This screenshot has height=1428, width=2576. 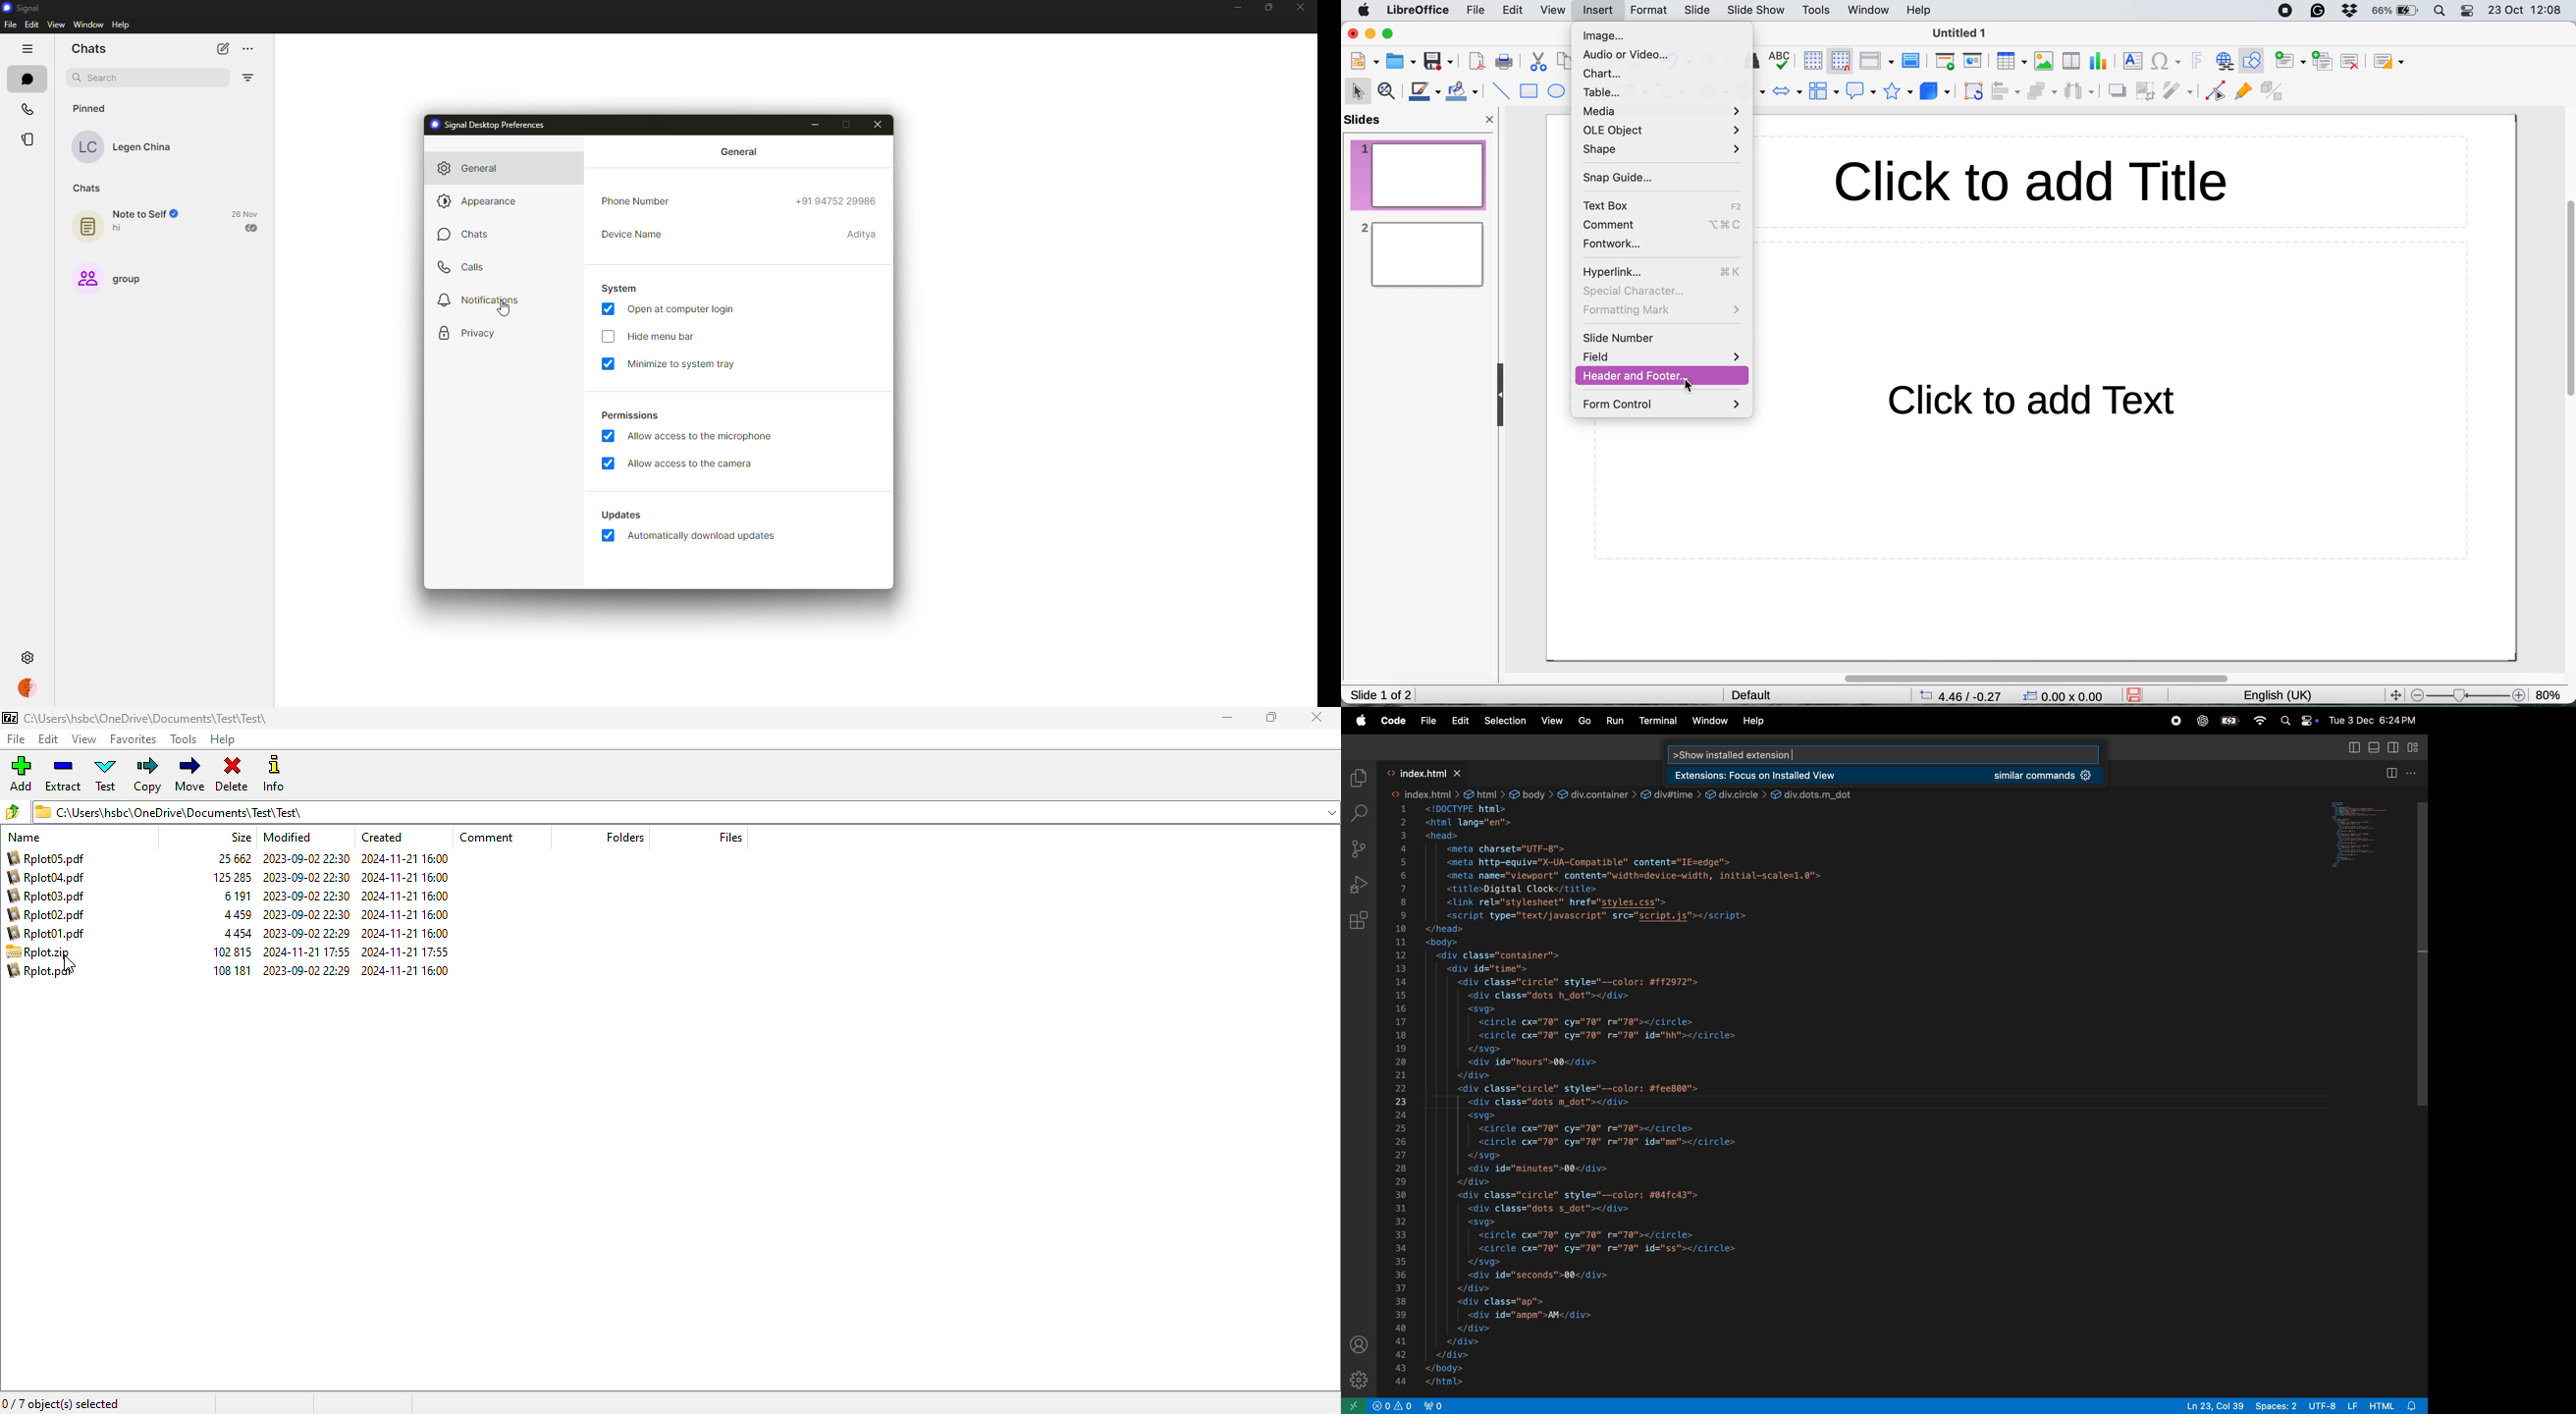 What do you see at coordinates (2375, 747) in the screenshot?
I see `toggle panel` at bounding box center [2375, 747].